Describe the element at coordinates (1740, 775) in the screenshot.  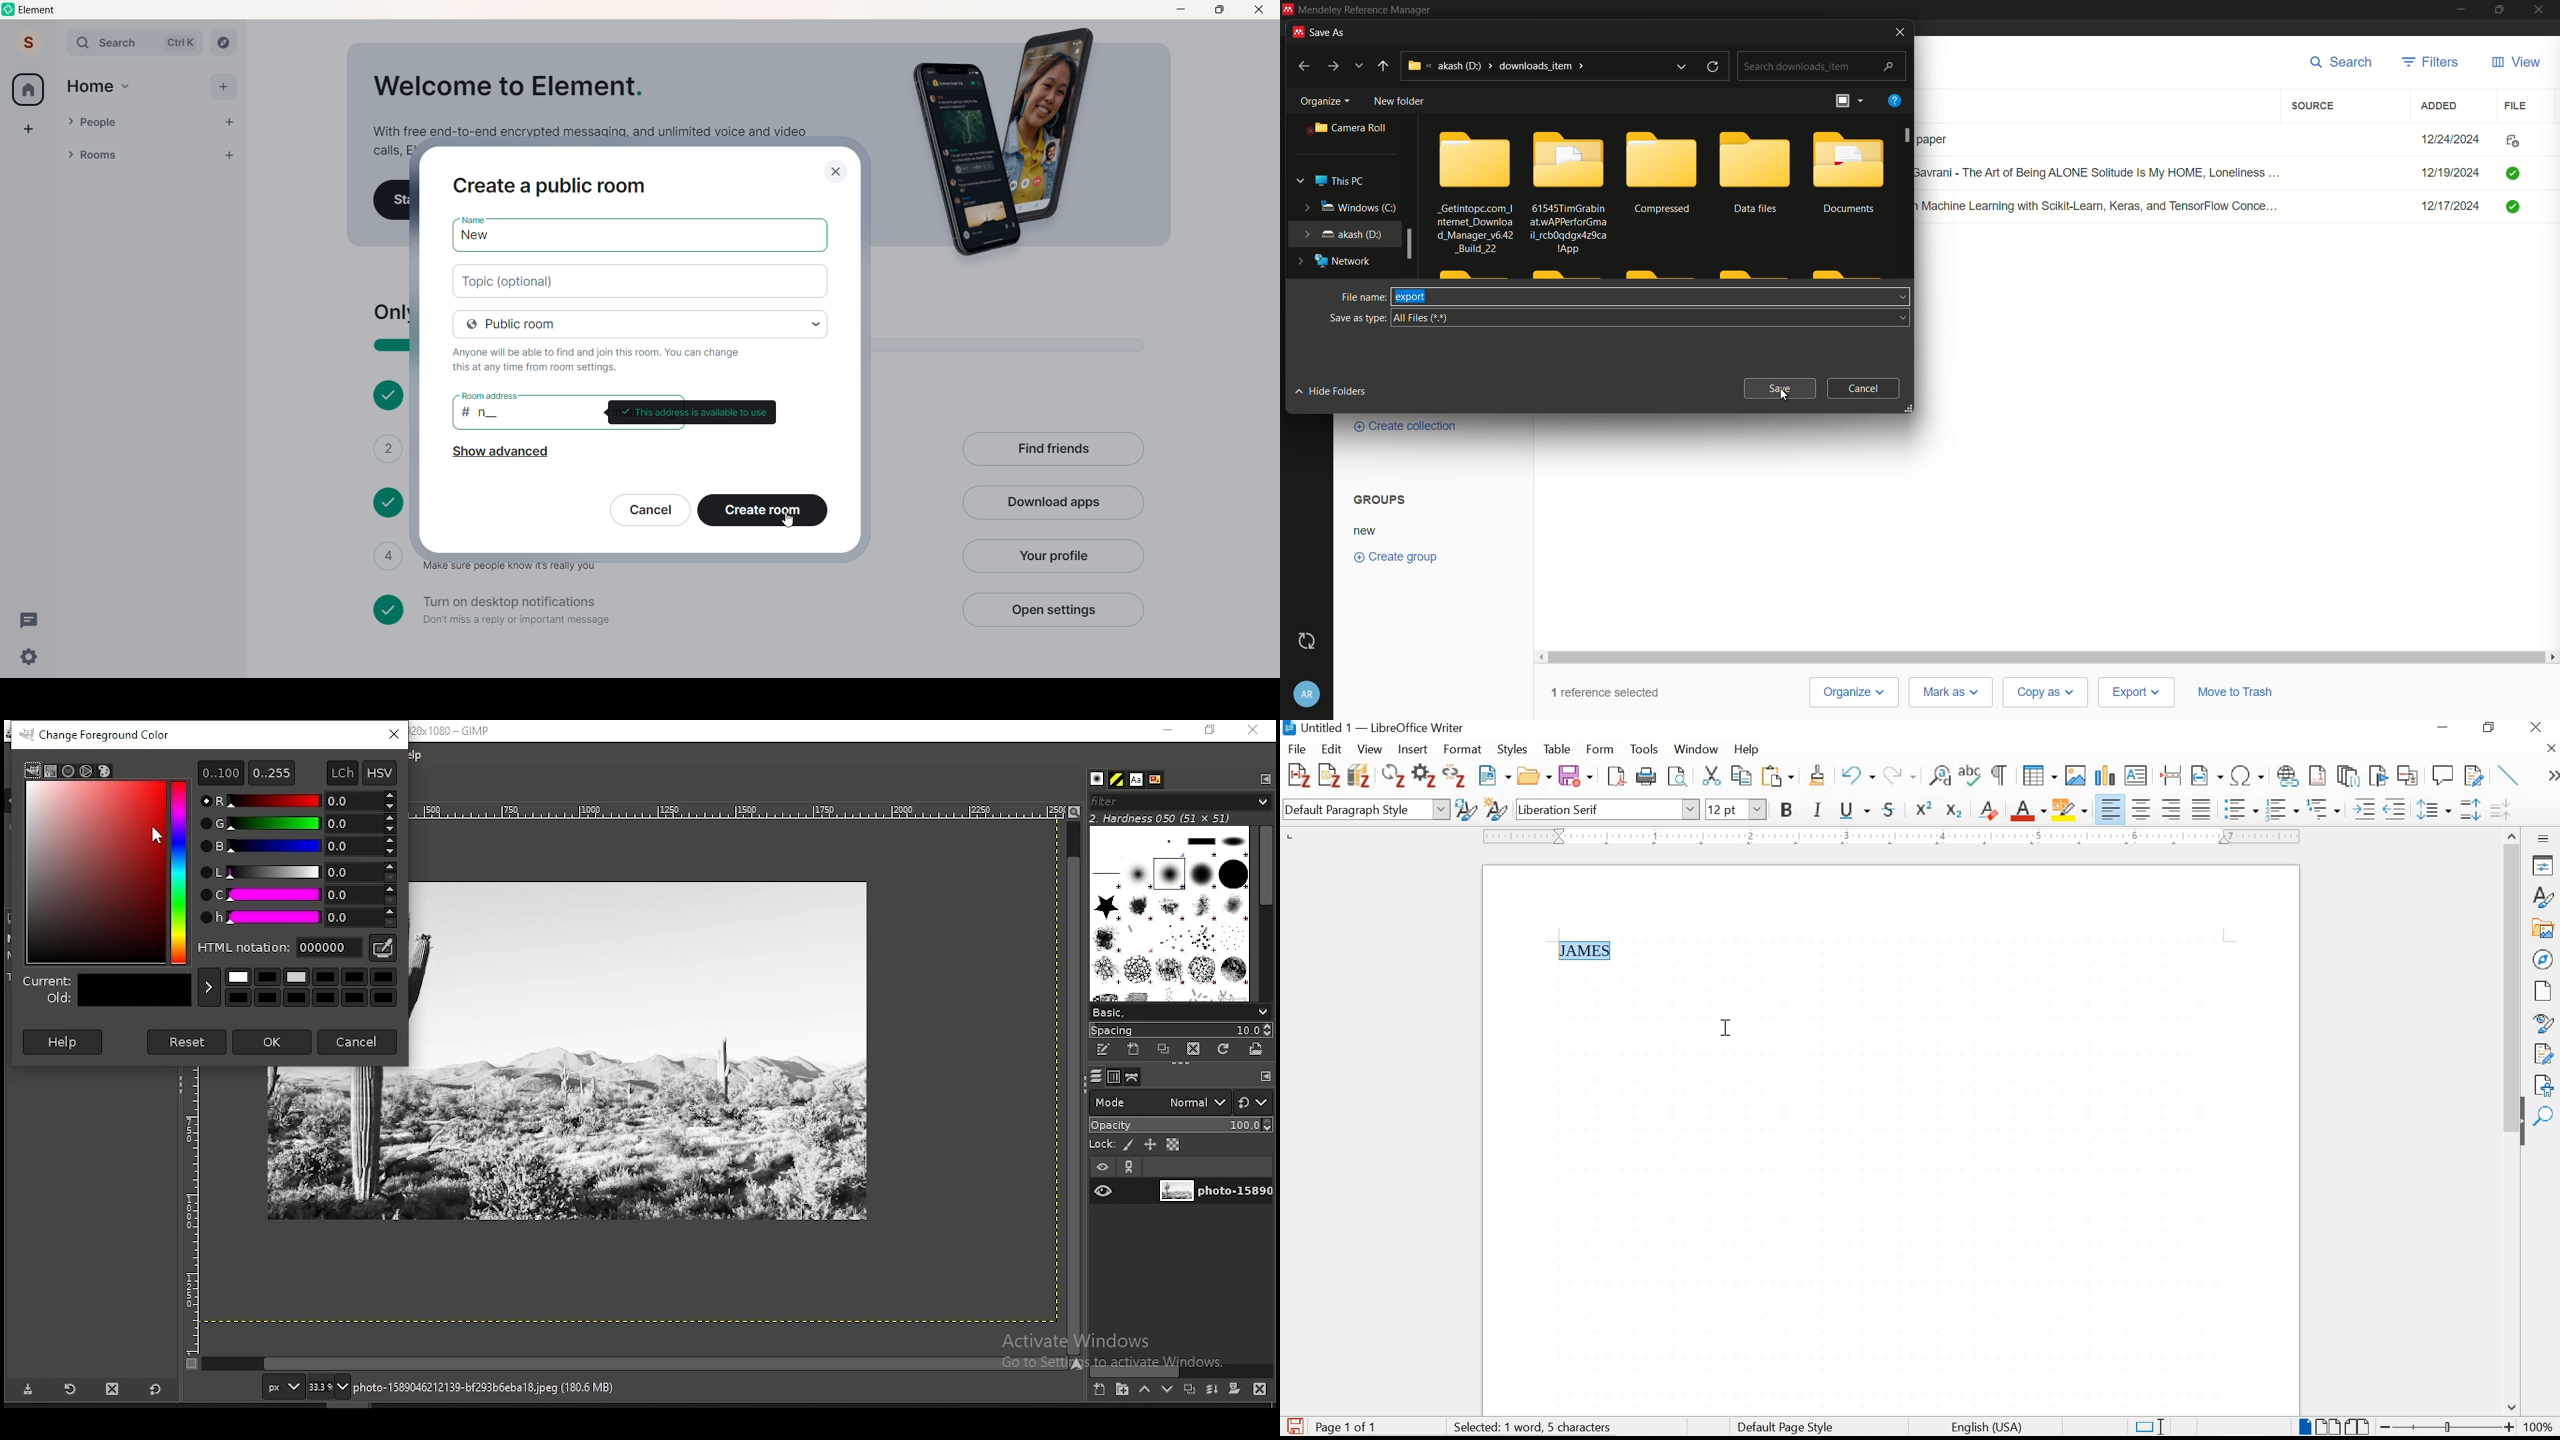
I see `copy` at that location.